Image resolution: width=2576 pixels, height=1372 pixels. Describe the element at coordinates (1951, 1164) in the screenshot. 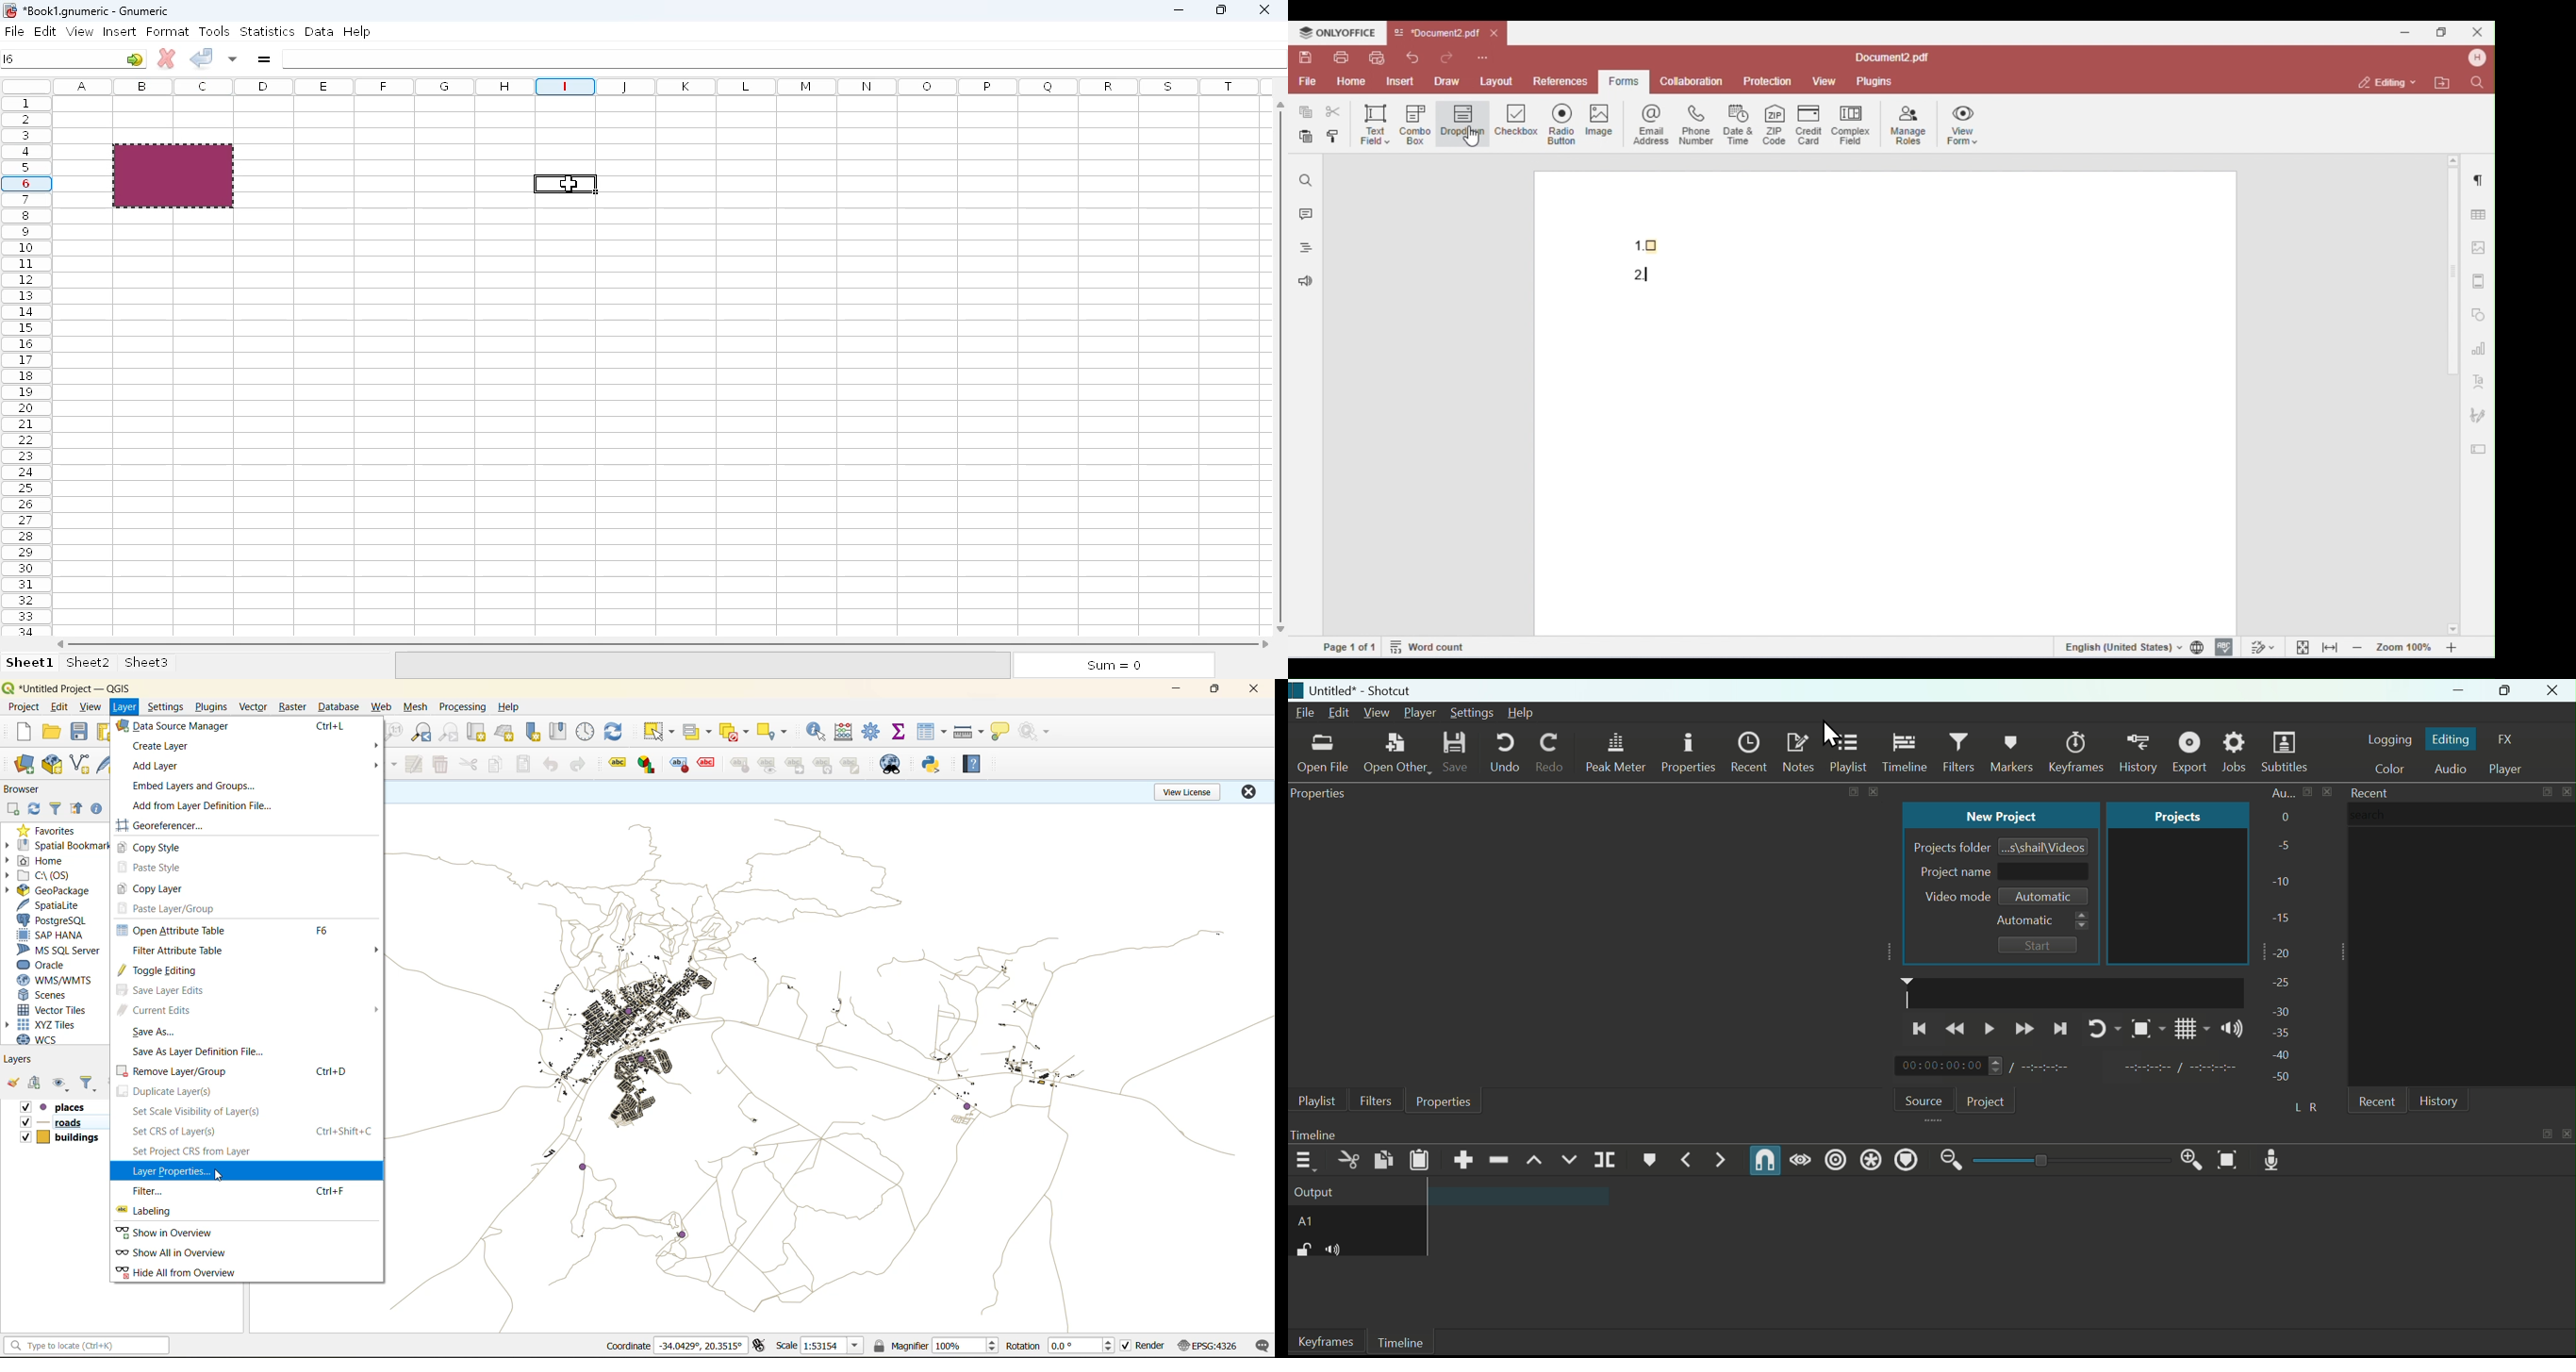

I see `Zoom Timeline out` at that location.